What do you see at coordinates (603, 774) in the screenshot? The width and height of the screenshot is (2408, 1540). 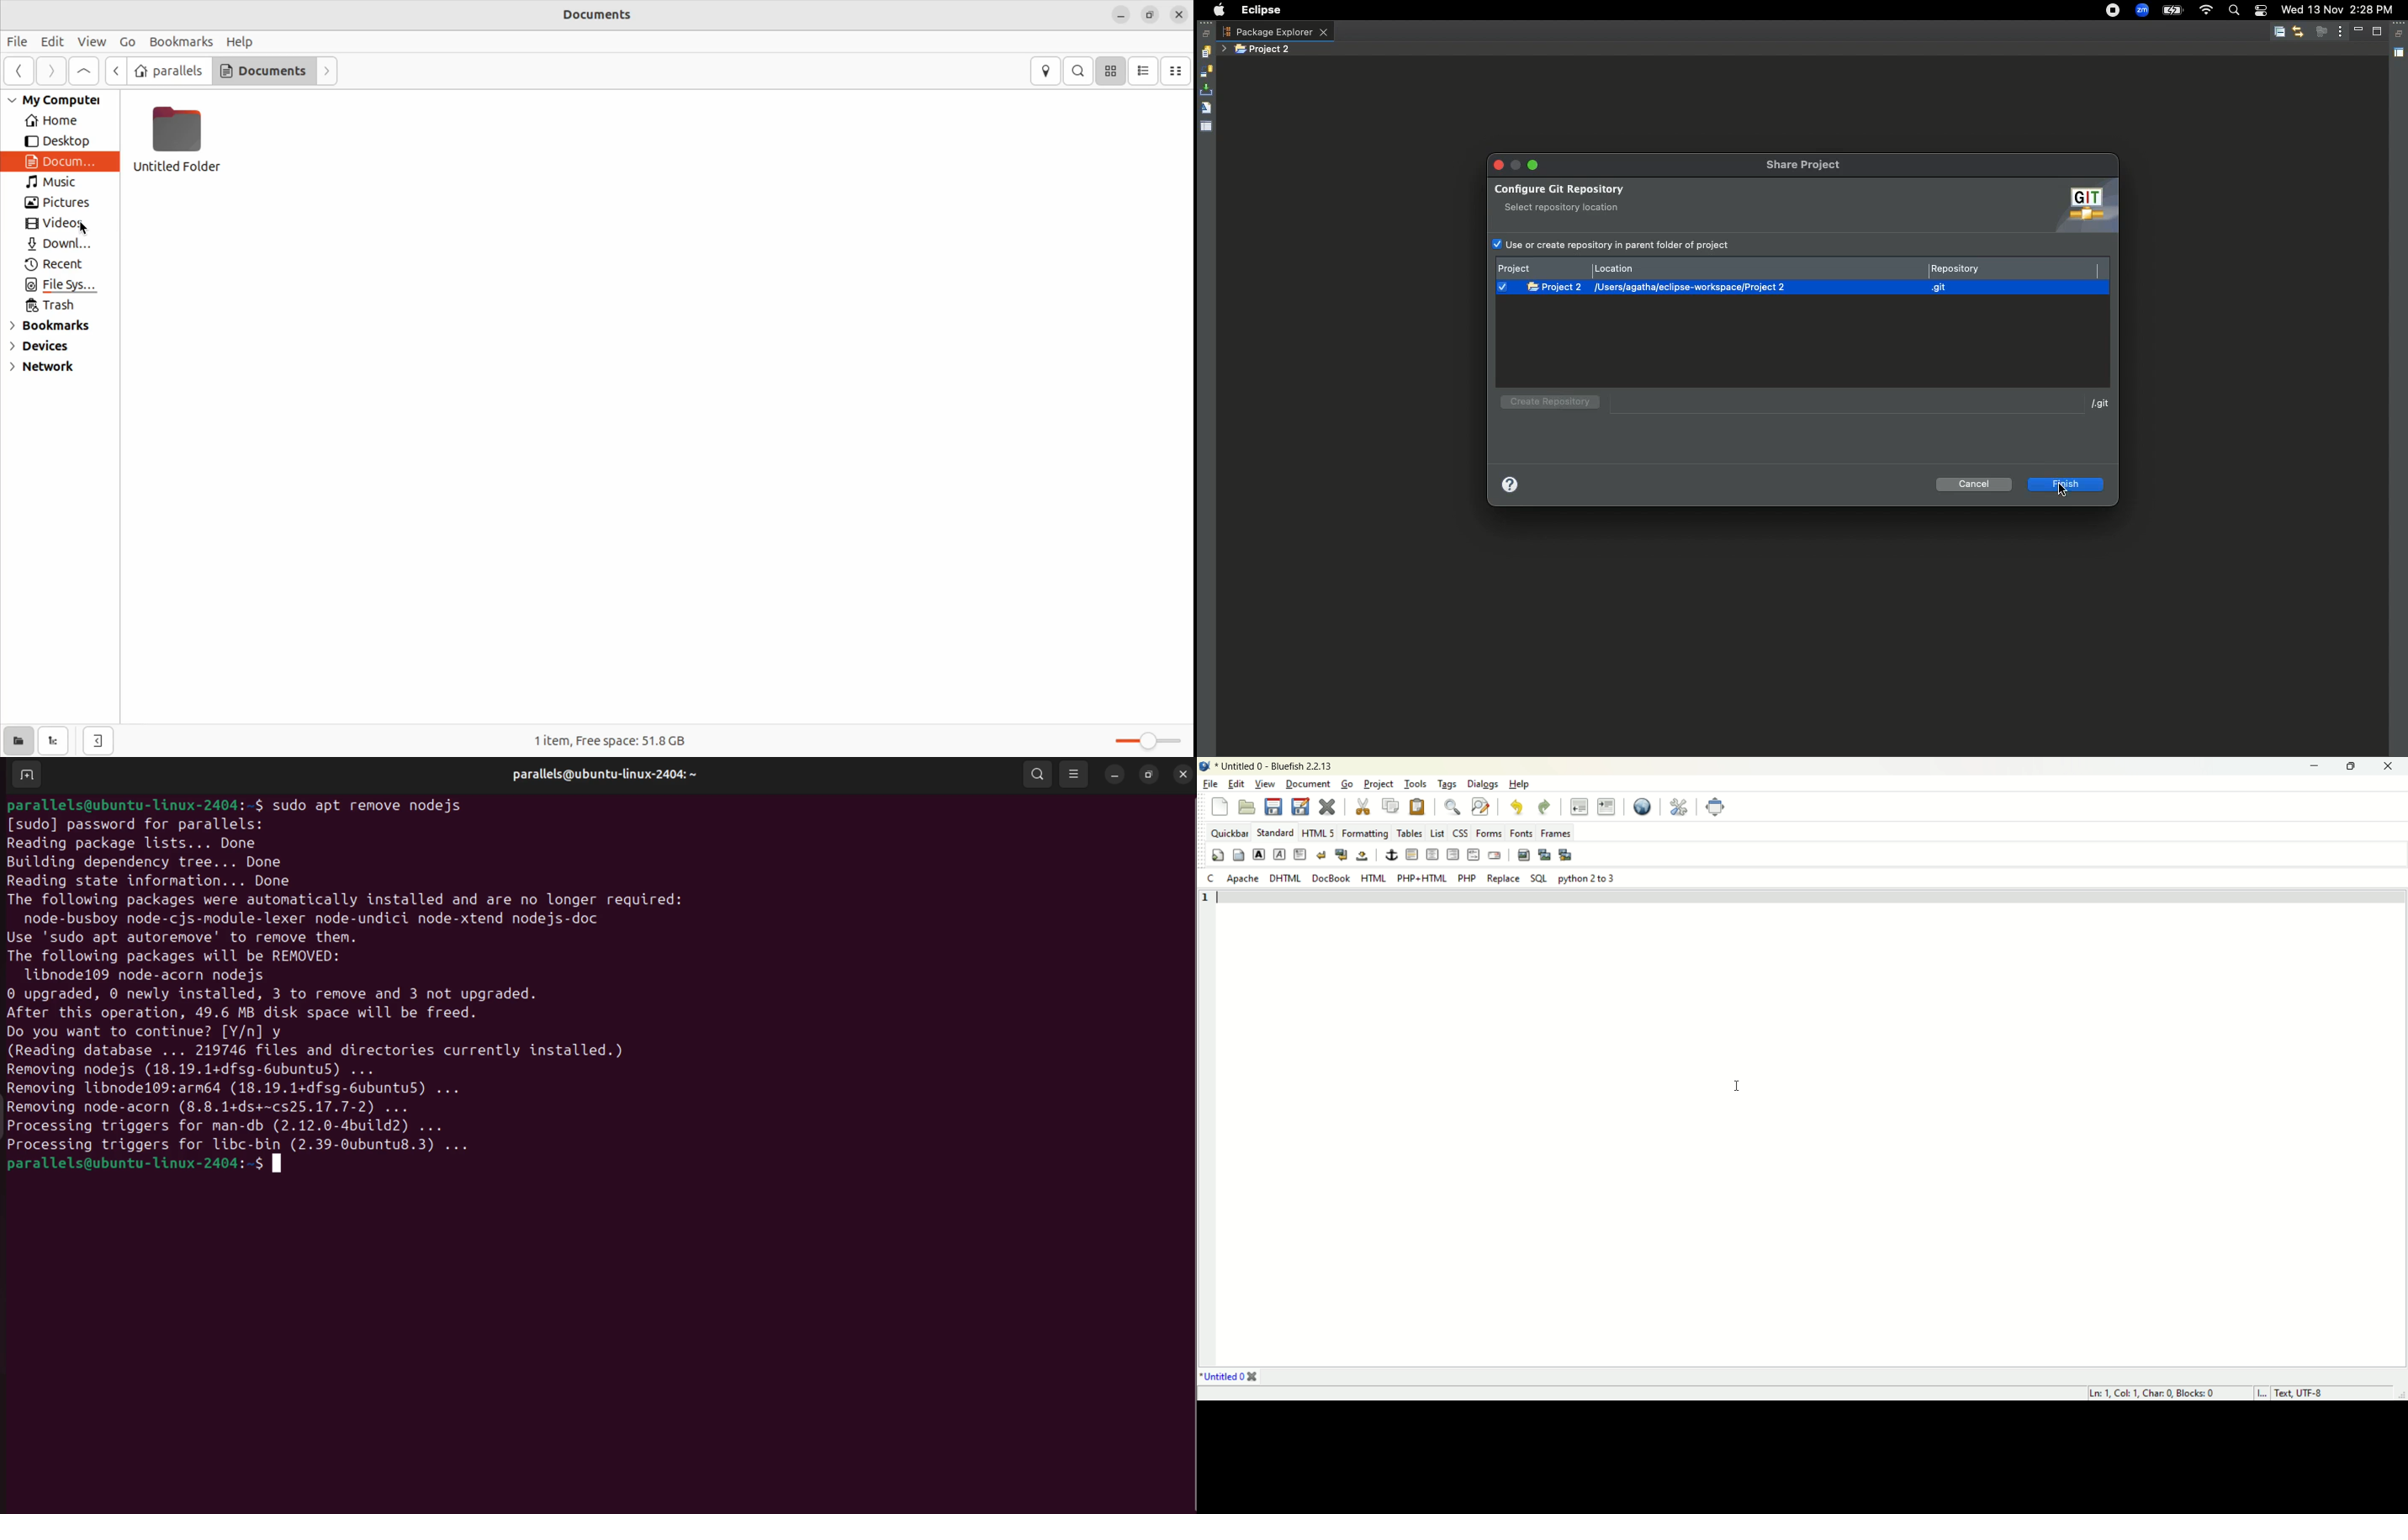 I see `parallels@ubuntu-linux-2404: ~` at bounding box center [603, 774].